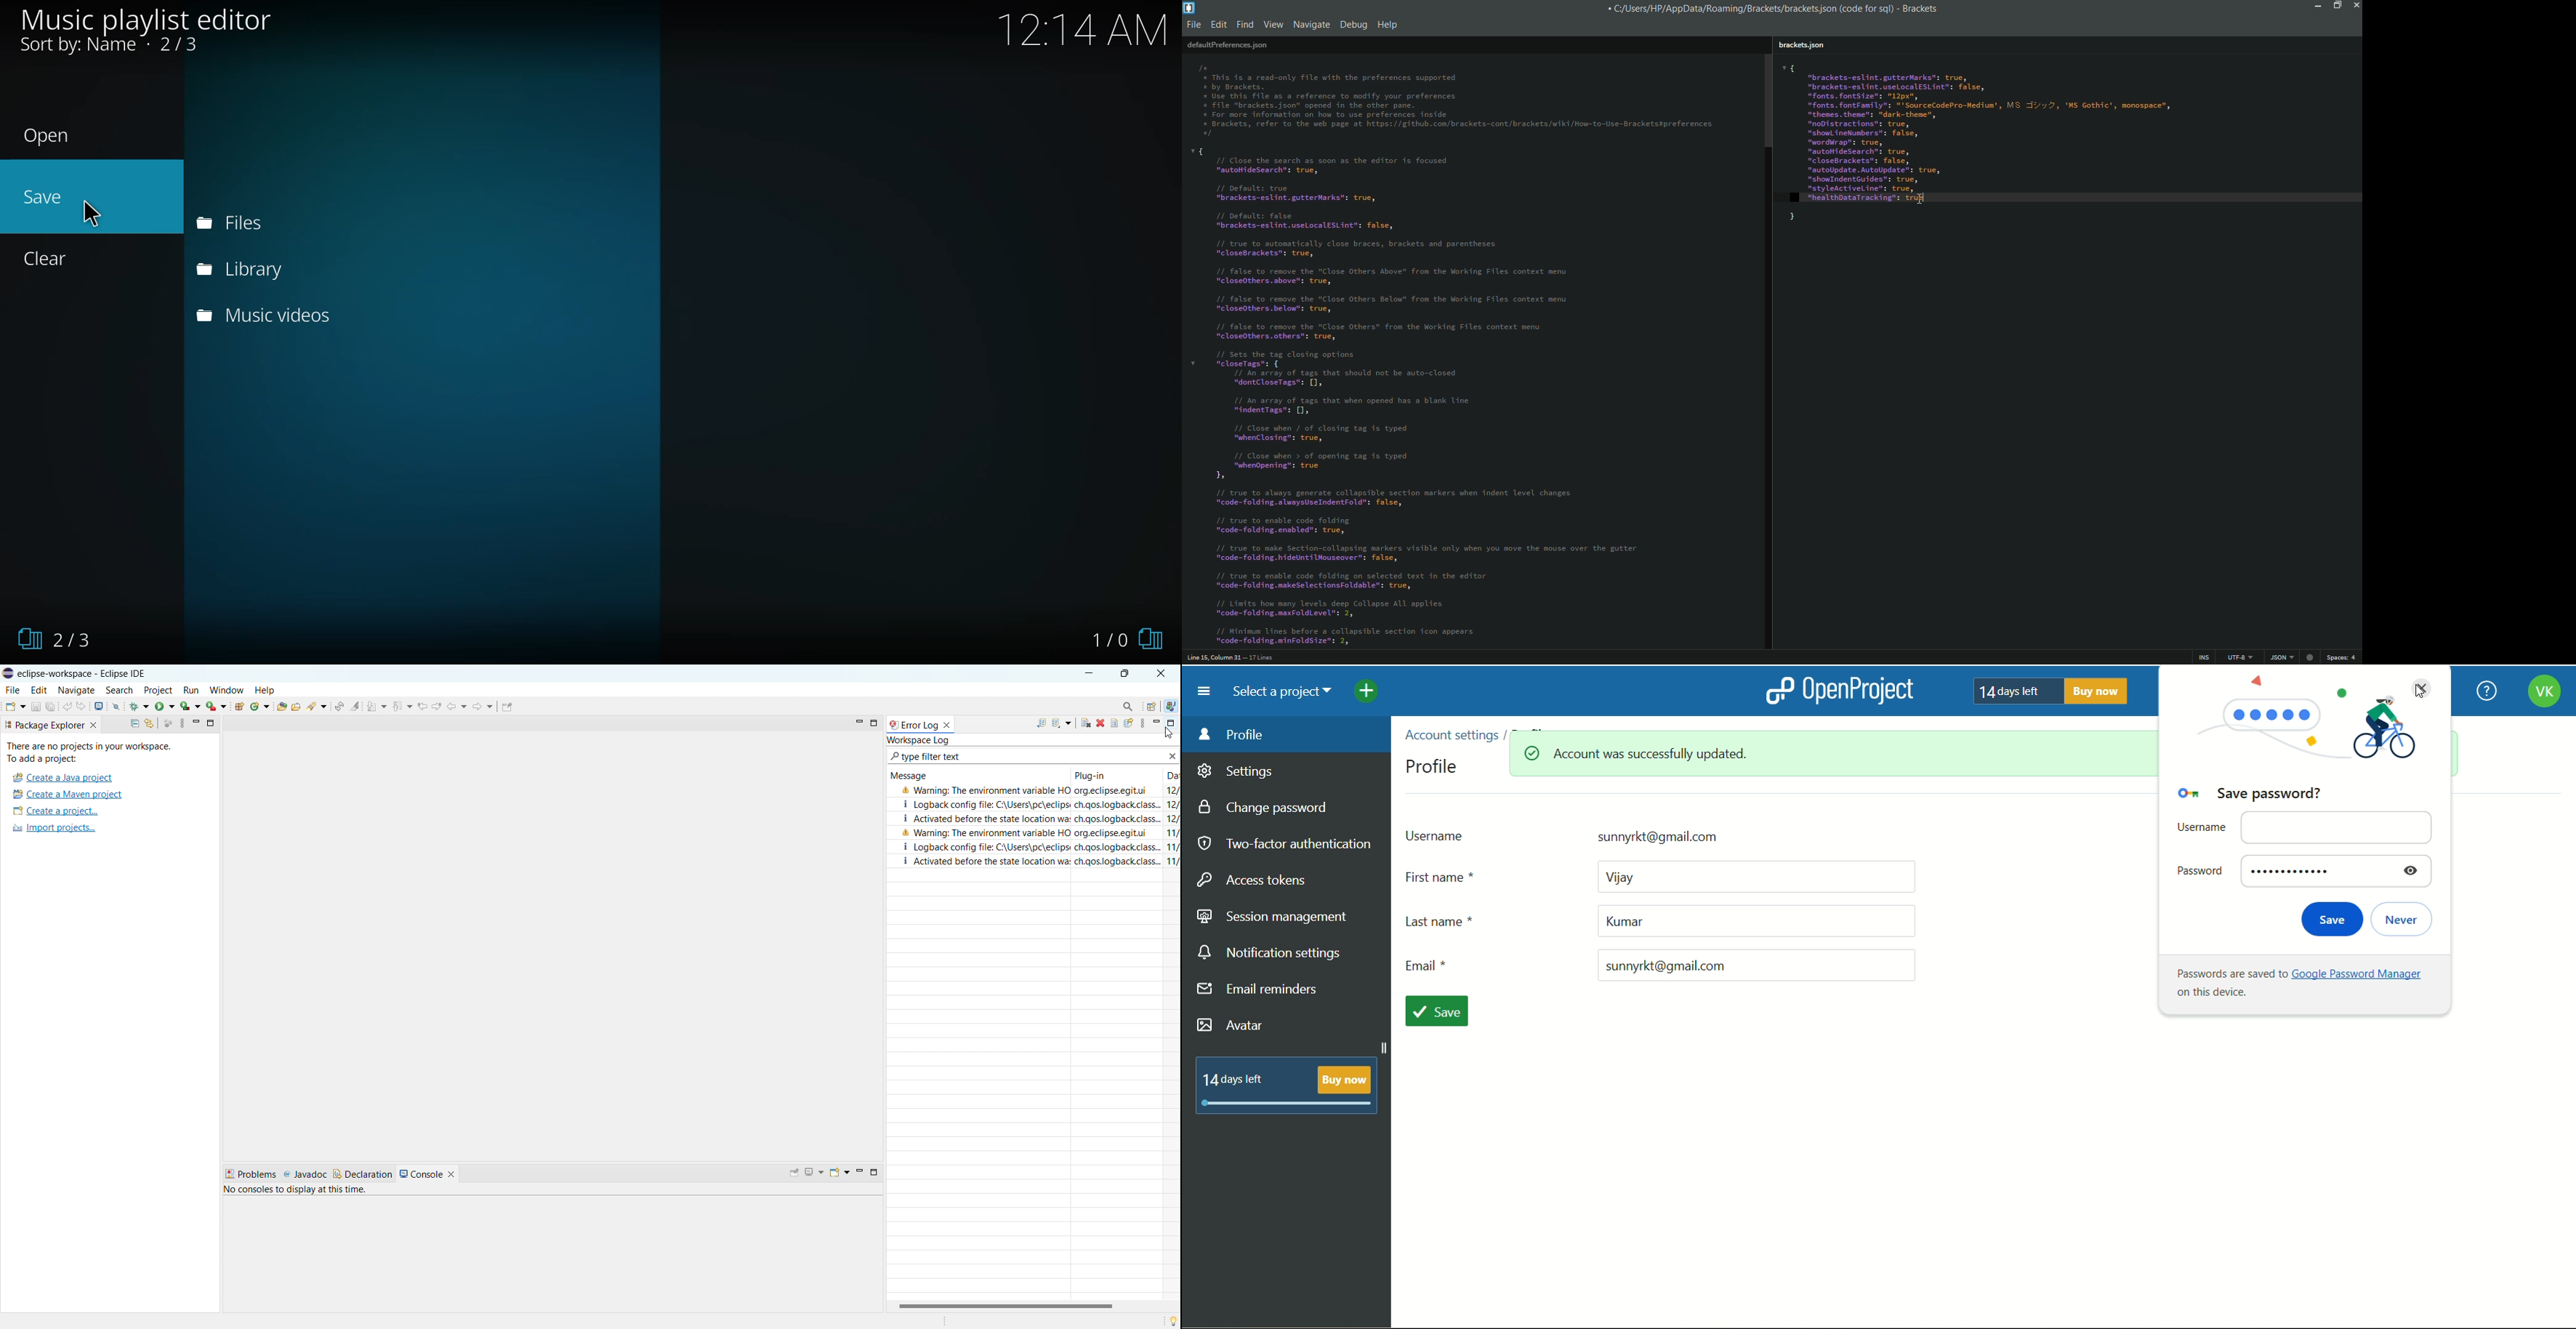  I want to click on window, so click(227, 690).